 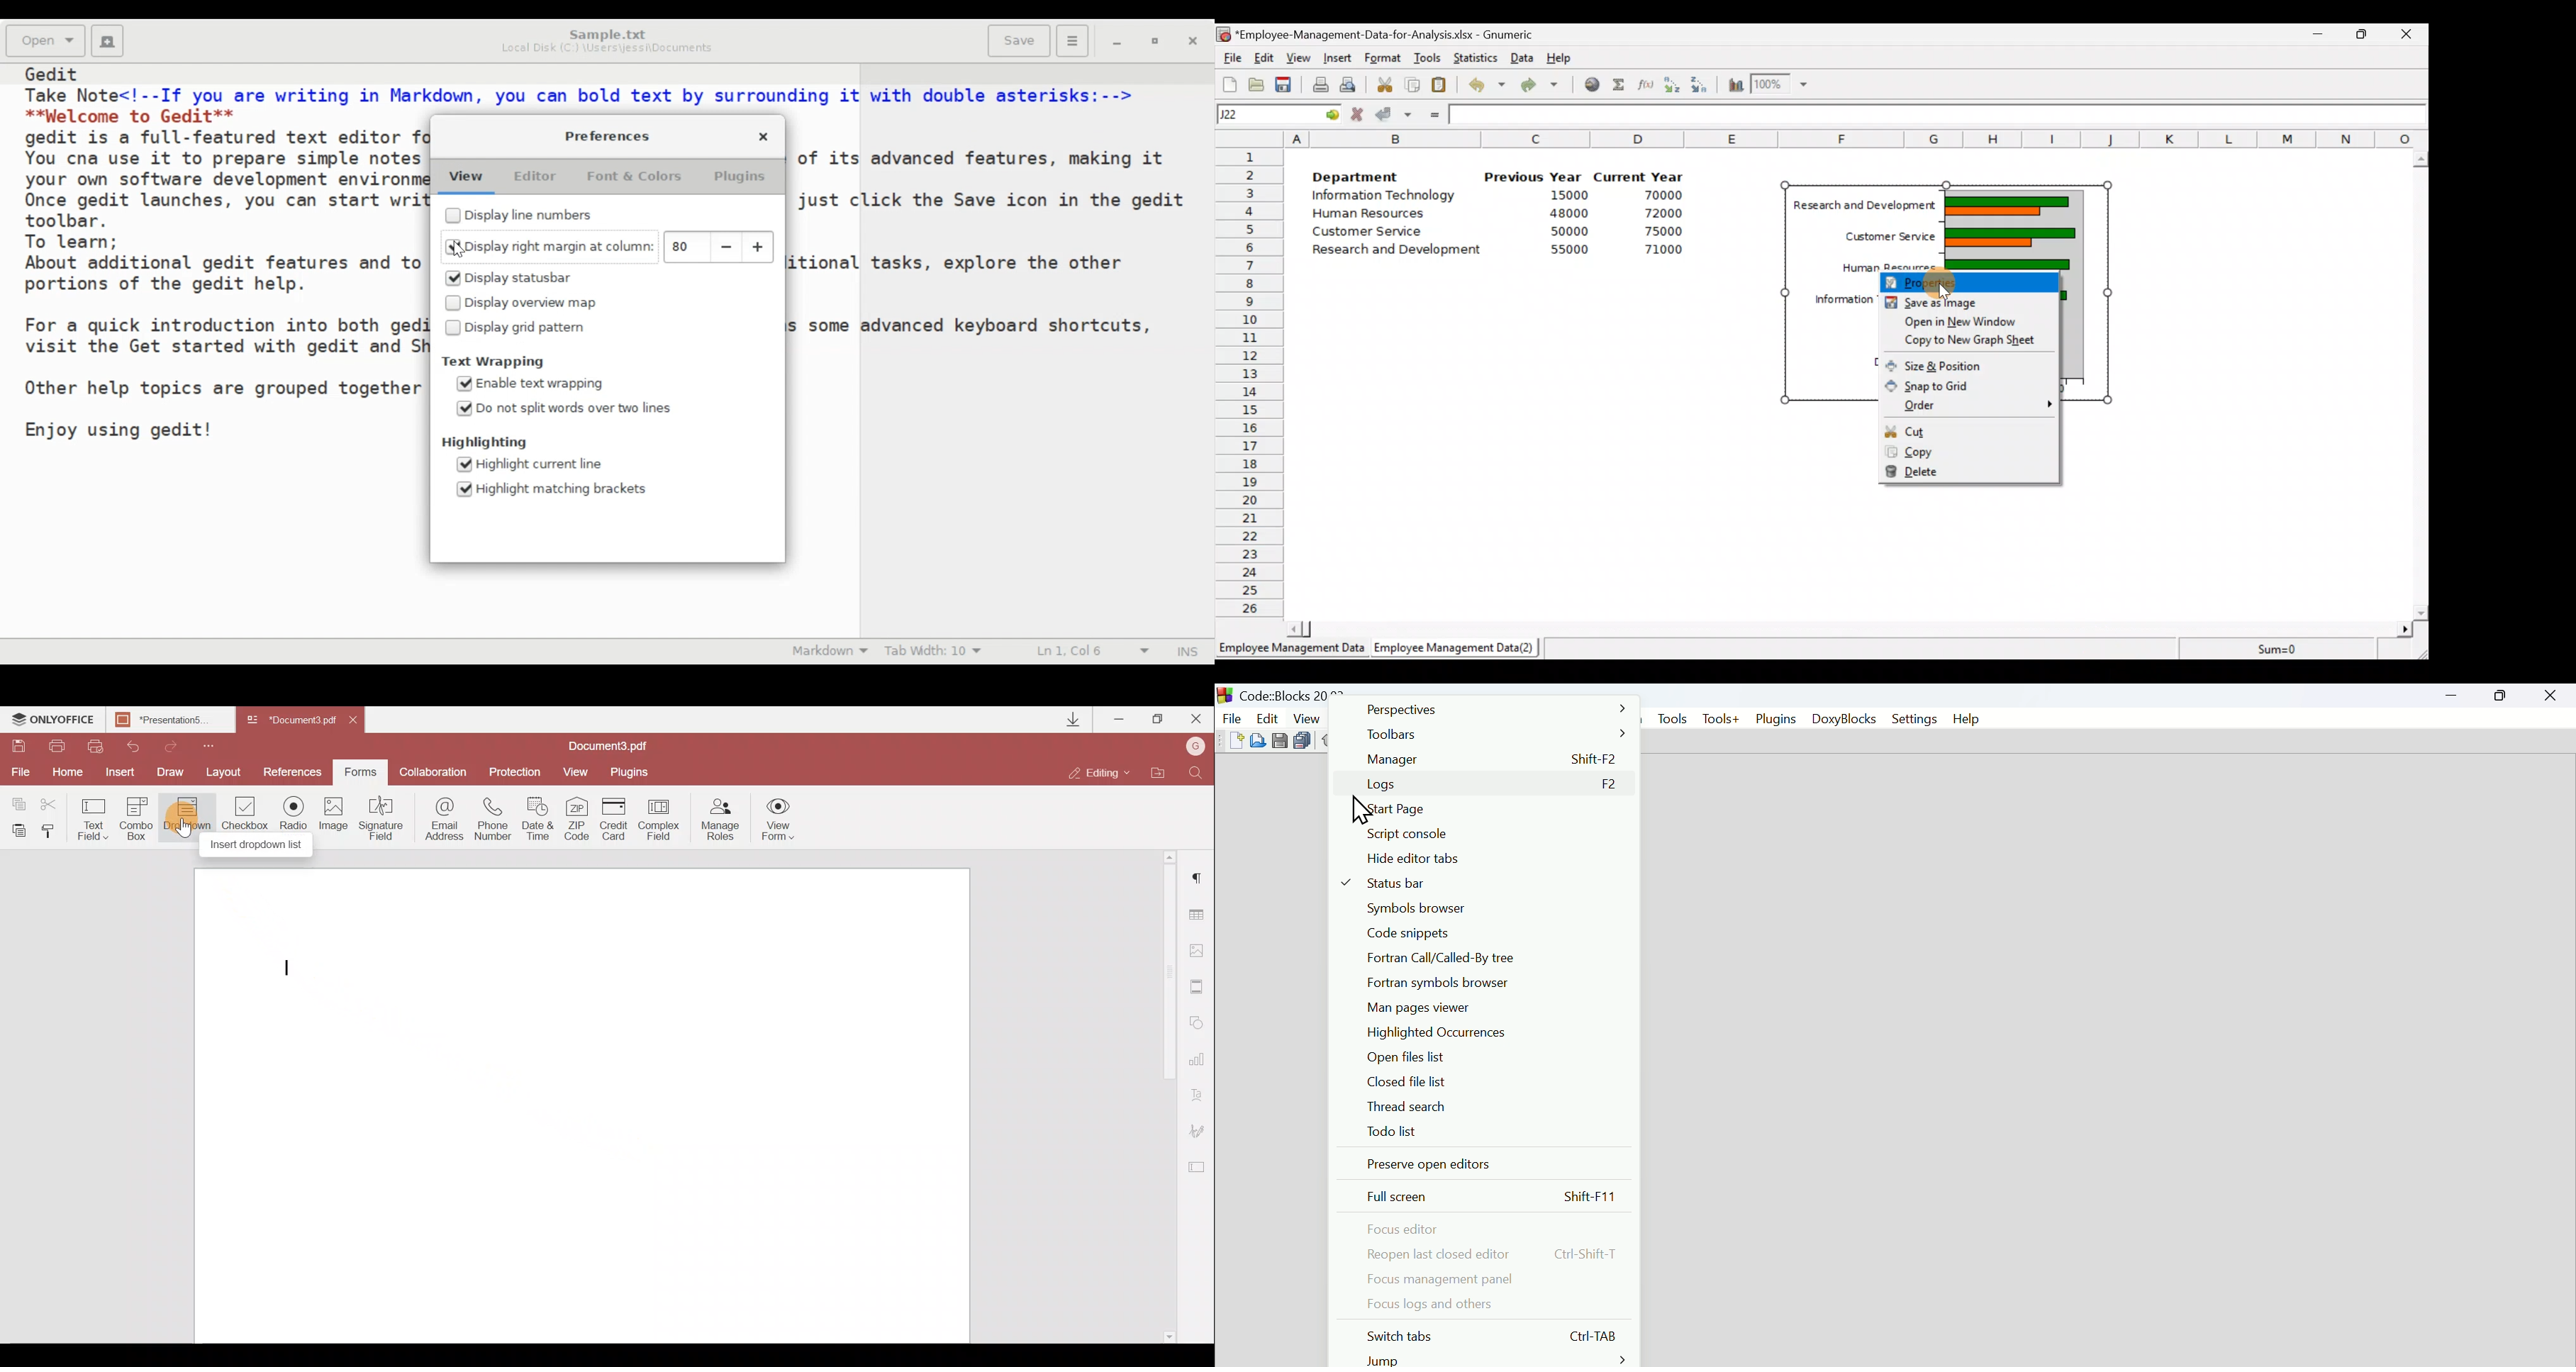 What do you see at coordinates (1201, 1024) in the screenshot?
I see `Shapes settings` at bounding box center [1201, 1024].